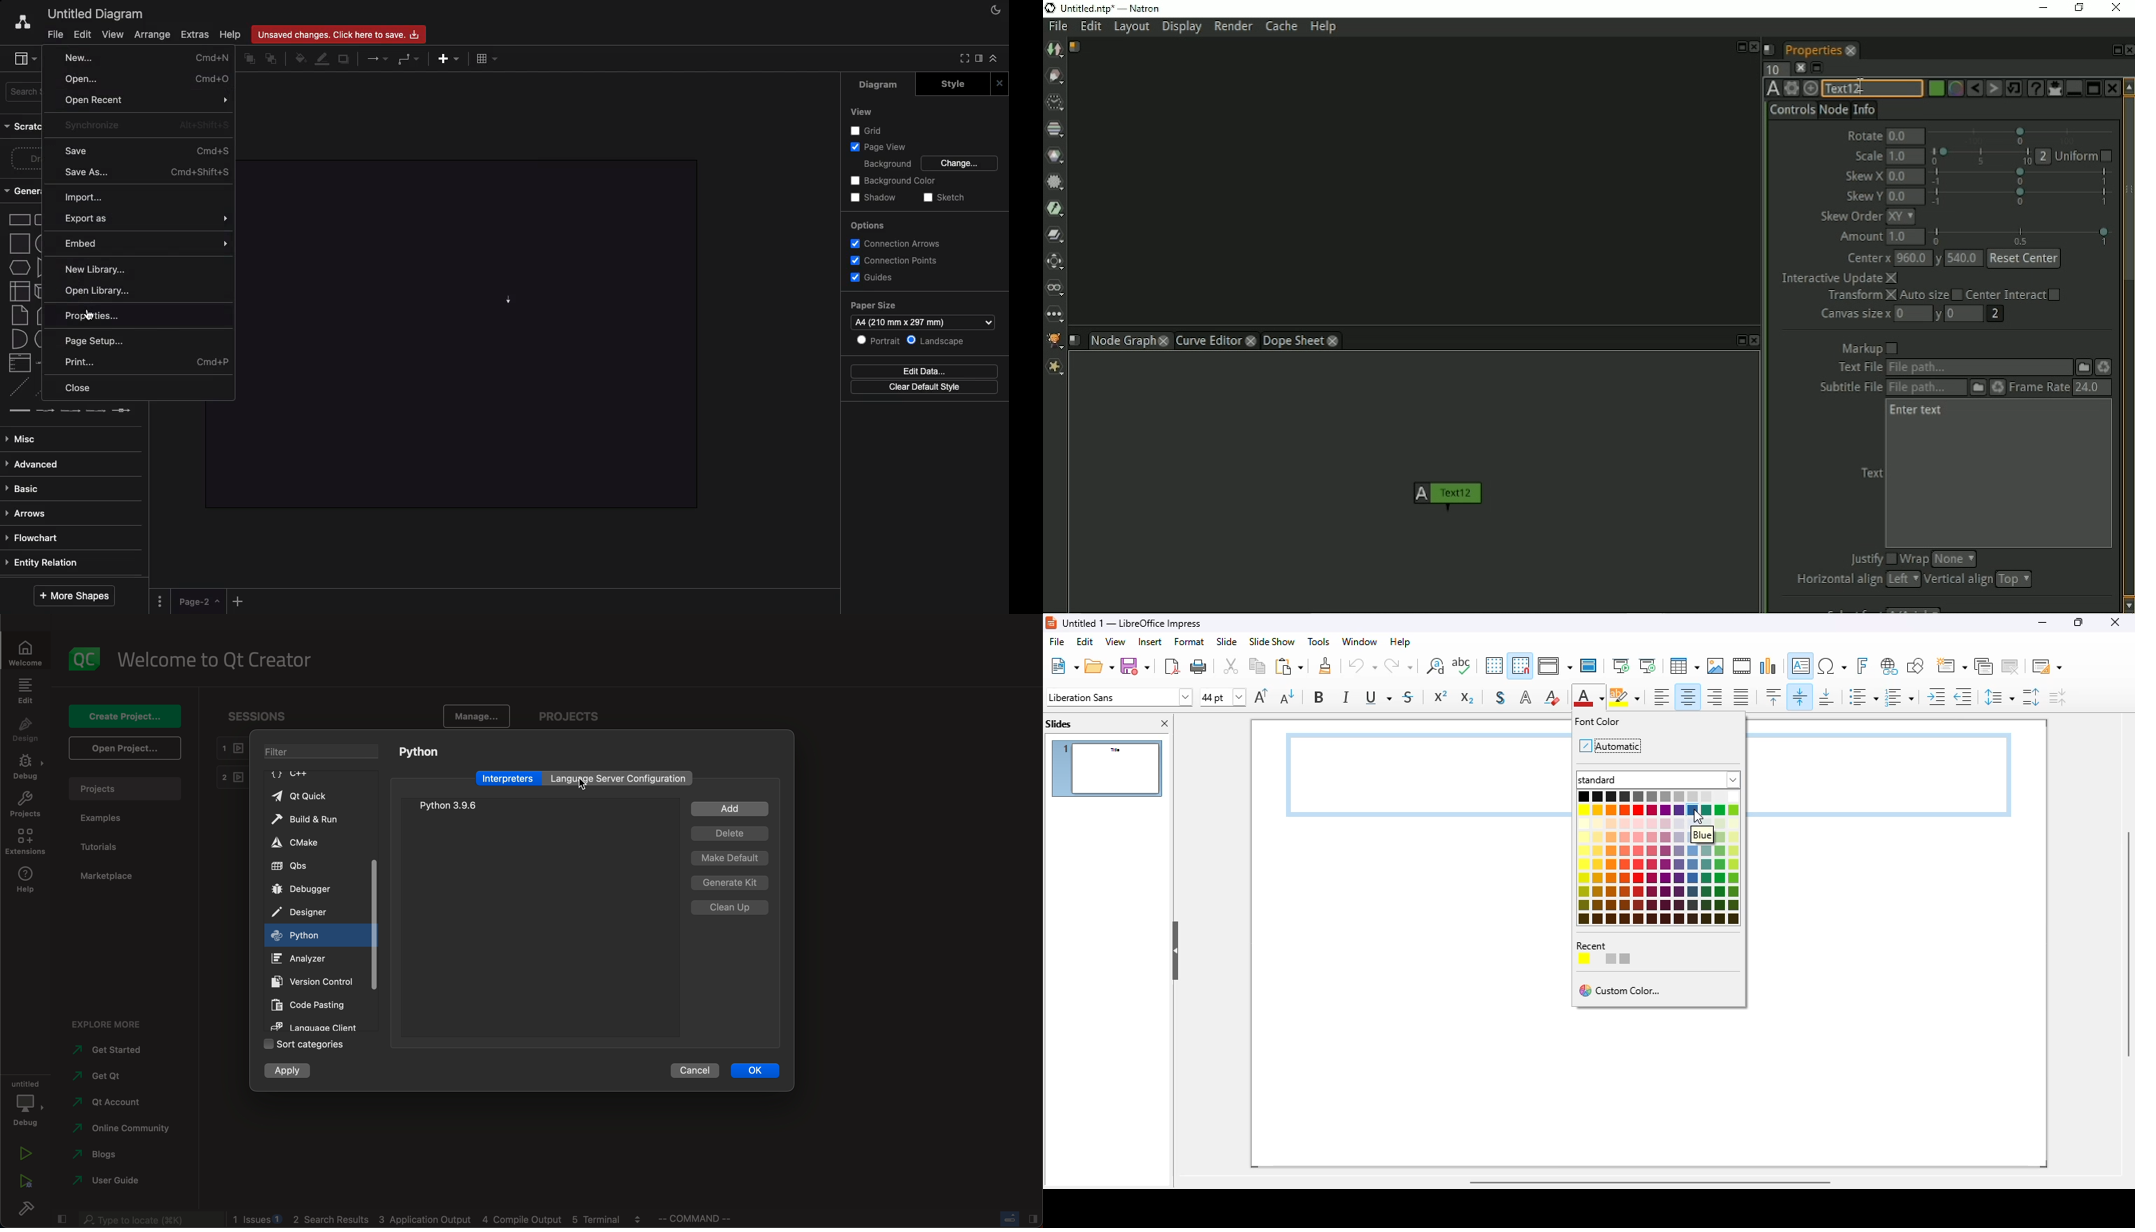 The width and height of the screenshot is (2156, 1232). What do you see at coordinates (1173, 666) in the screenshot?
I see `export directly as PDF` at bounding box center [1173, 666].